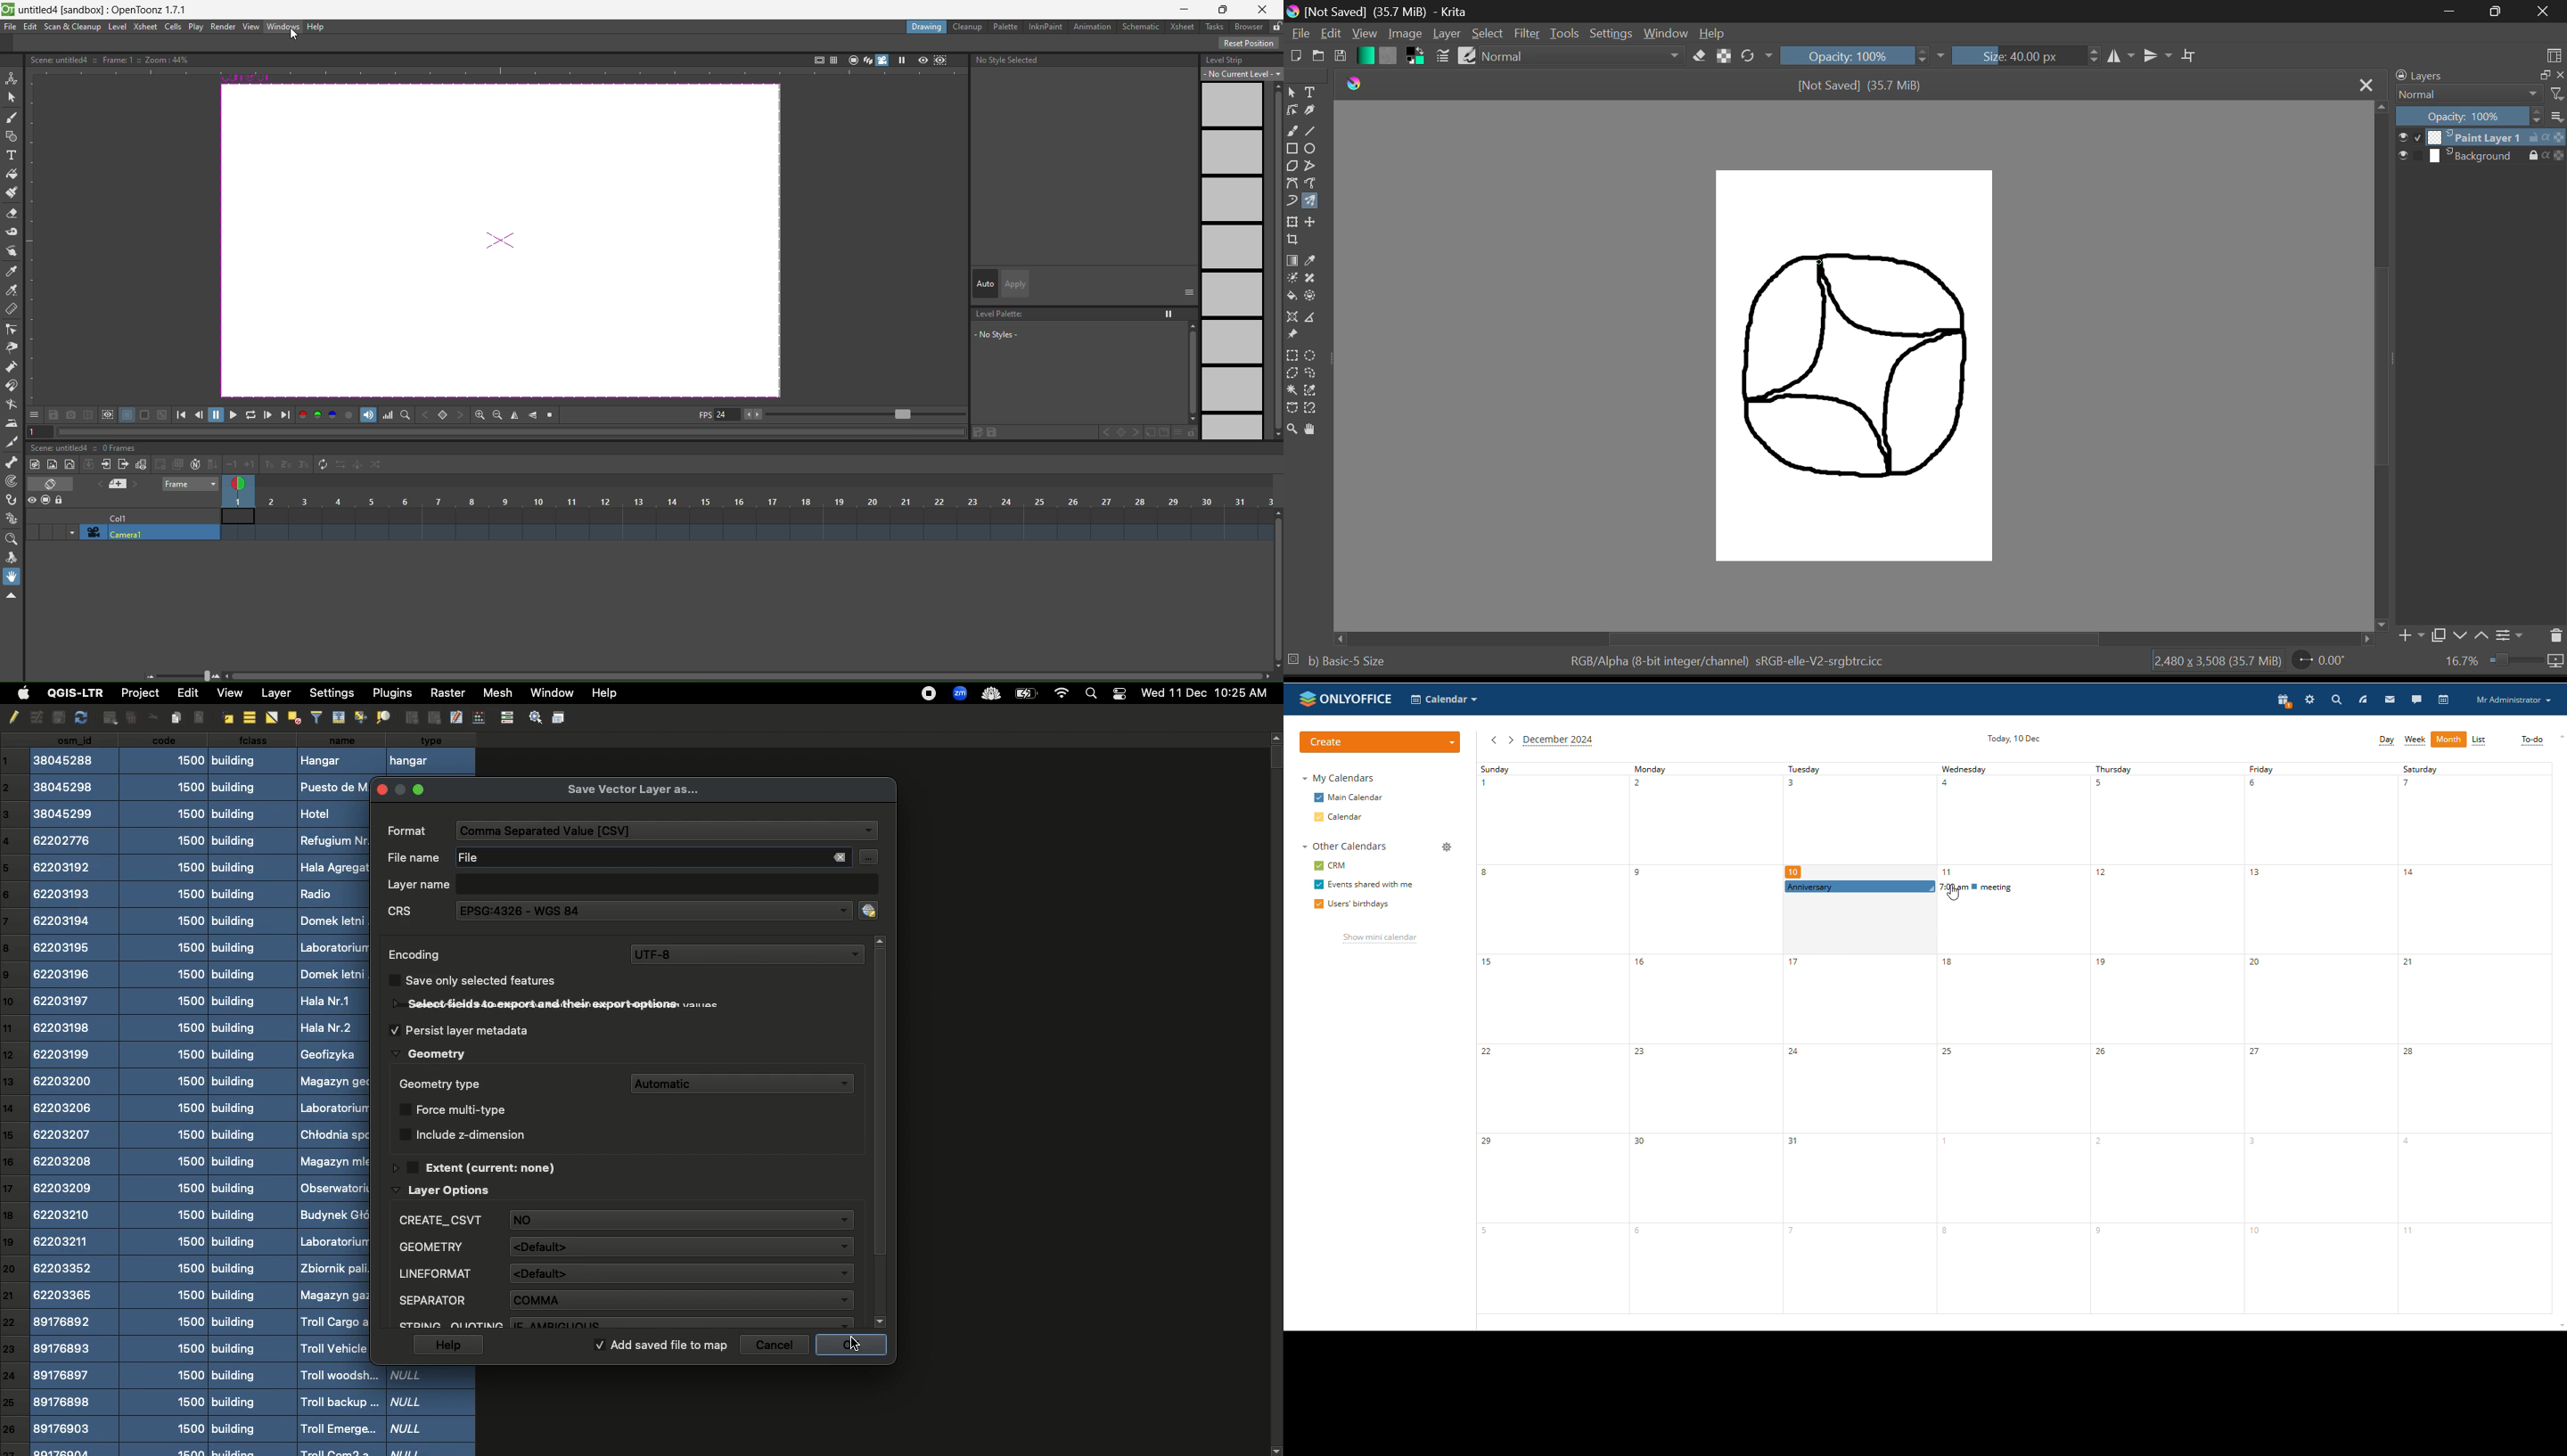  What do you see at coordinates (72, 693) in the screenshot?
I see `QGIS-LTR` at bounding box center [72, 693].